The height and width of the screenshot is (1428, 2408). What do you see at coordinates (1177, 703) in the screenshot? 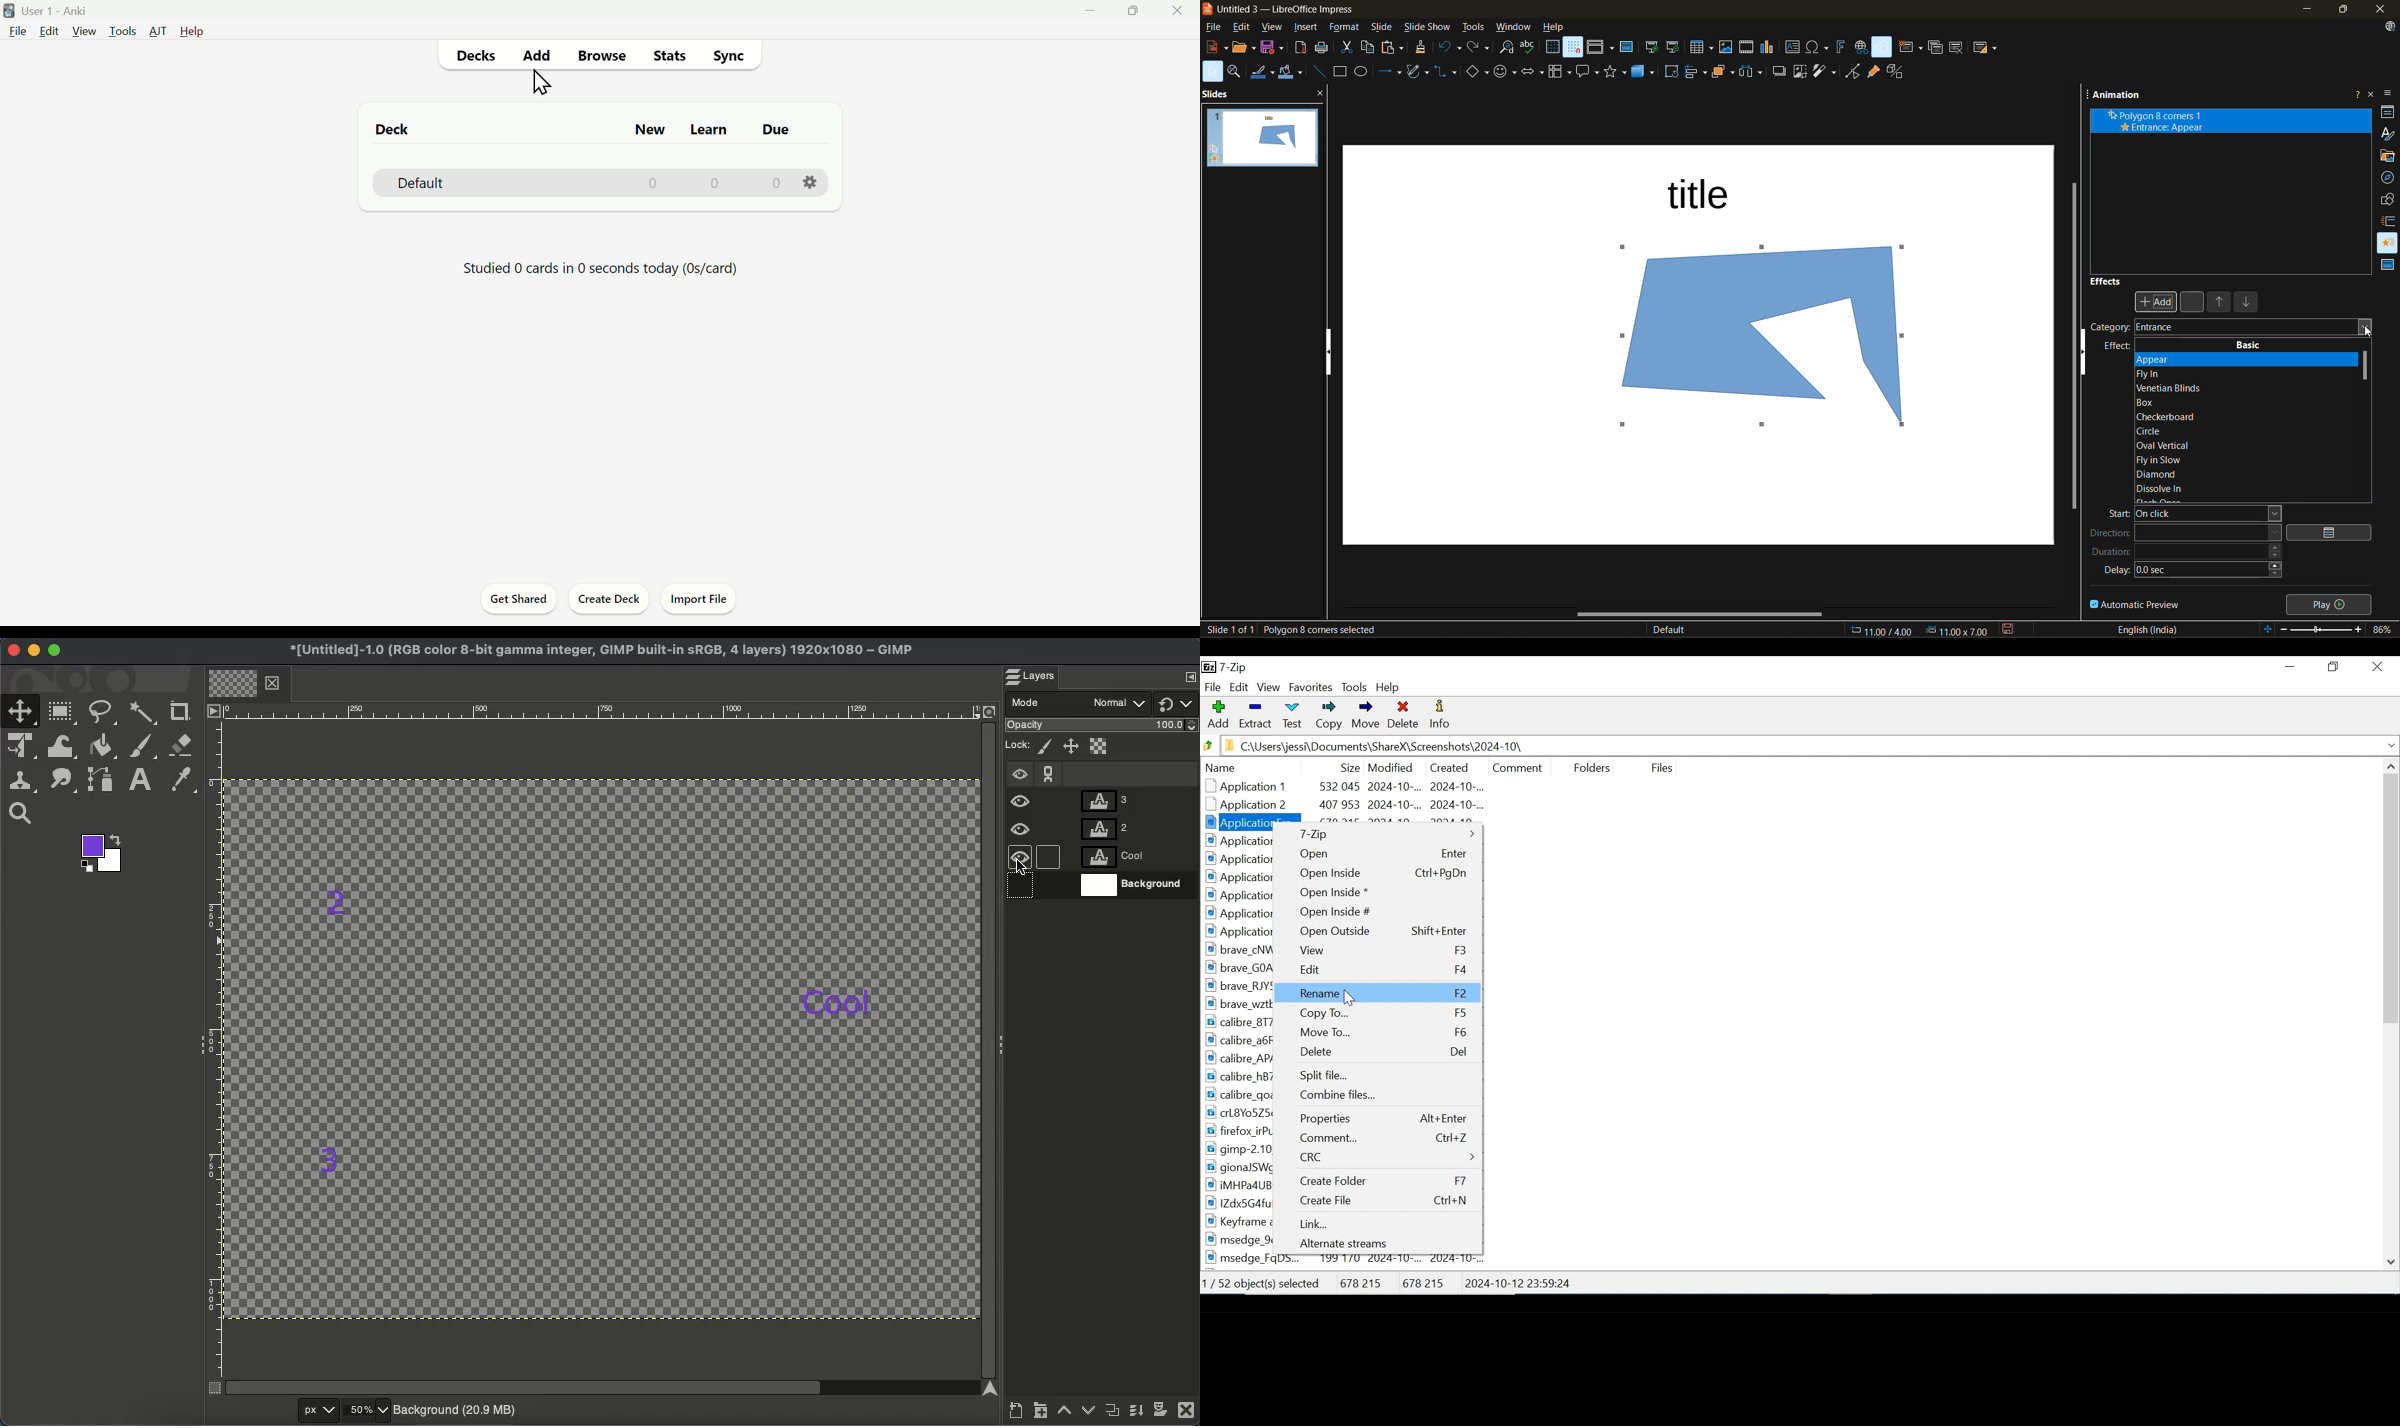
I see `Switch` at bounding box center [1177, 703].